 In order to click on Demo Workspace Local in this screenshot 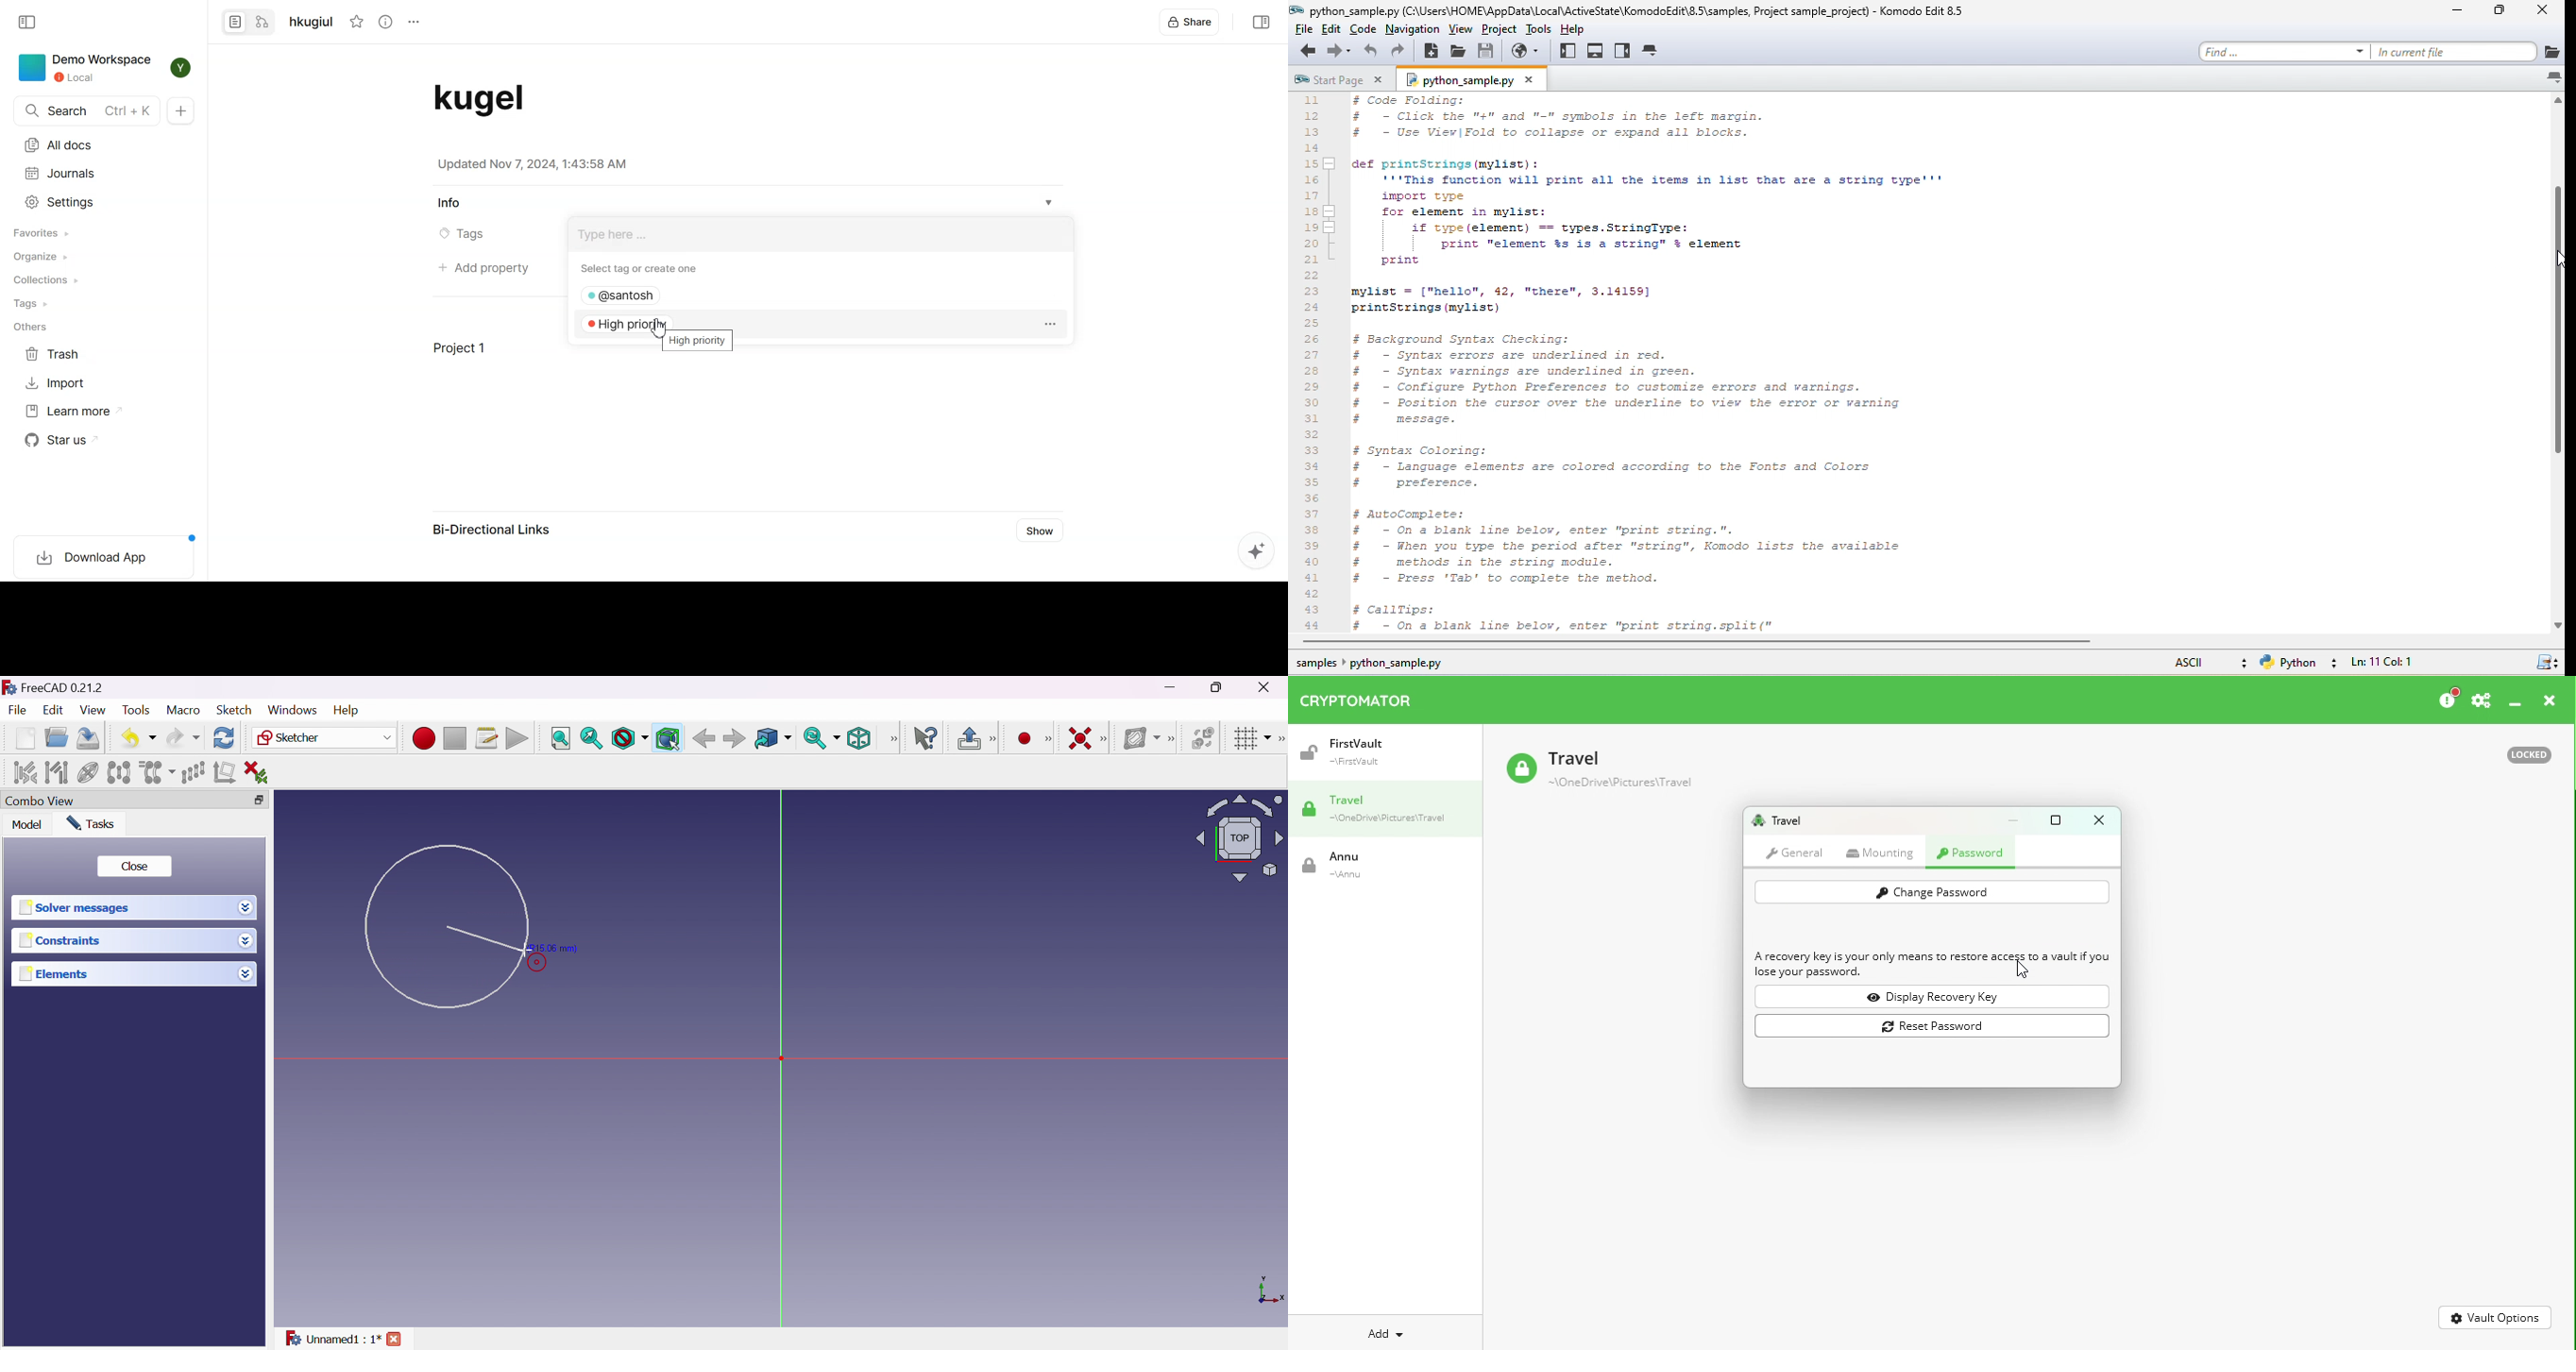, I will do `click(103, 67)`.